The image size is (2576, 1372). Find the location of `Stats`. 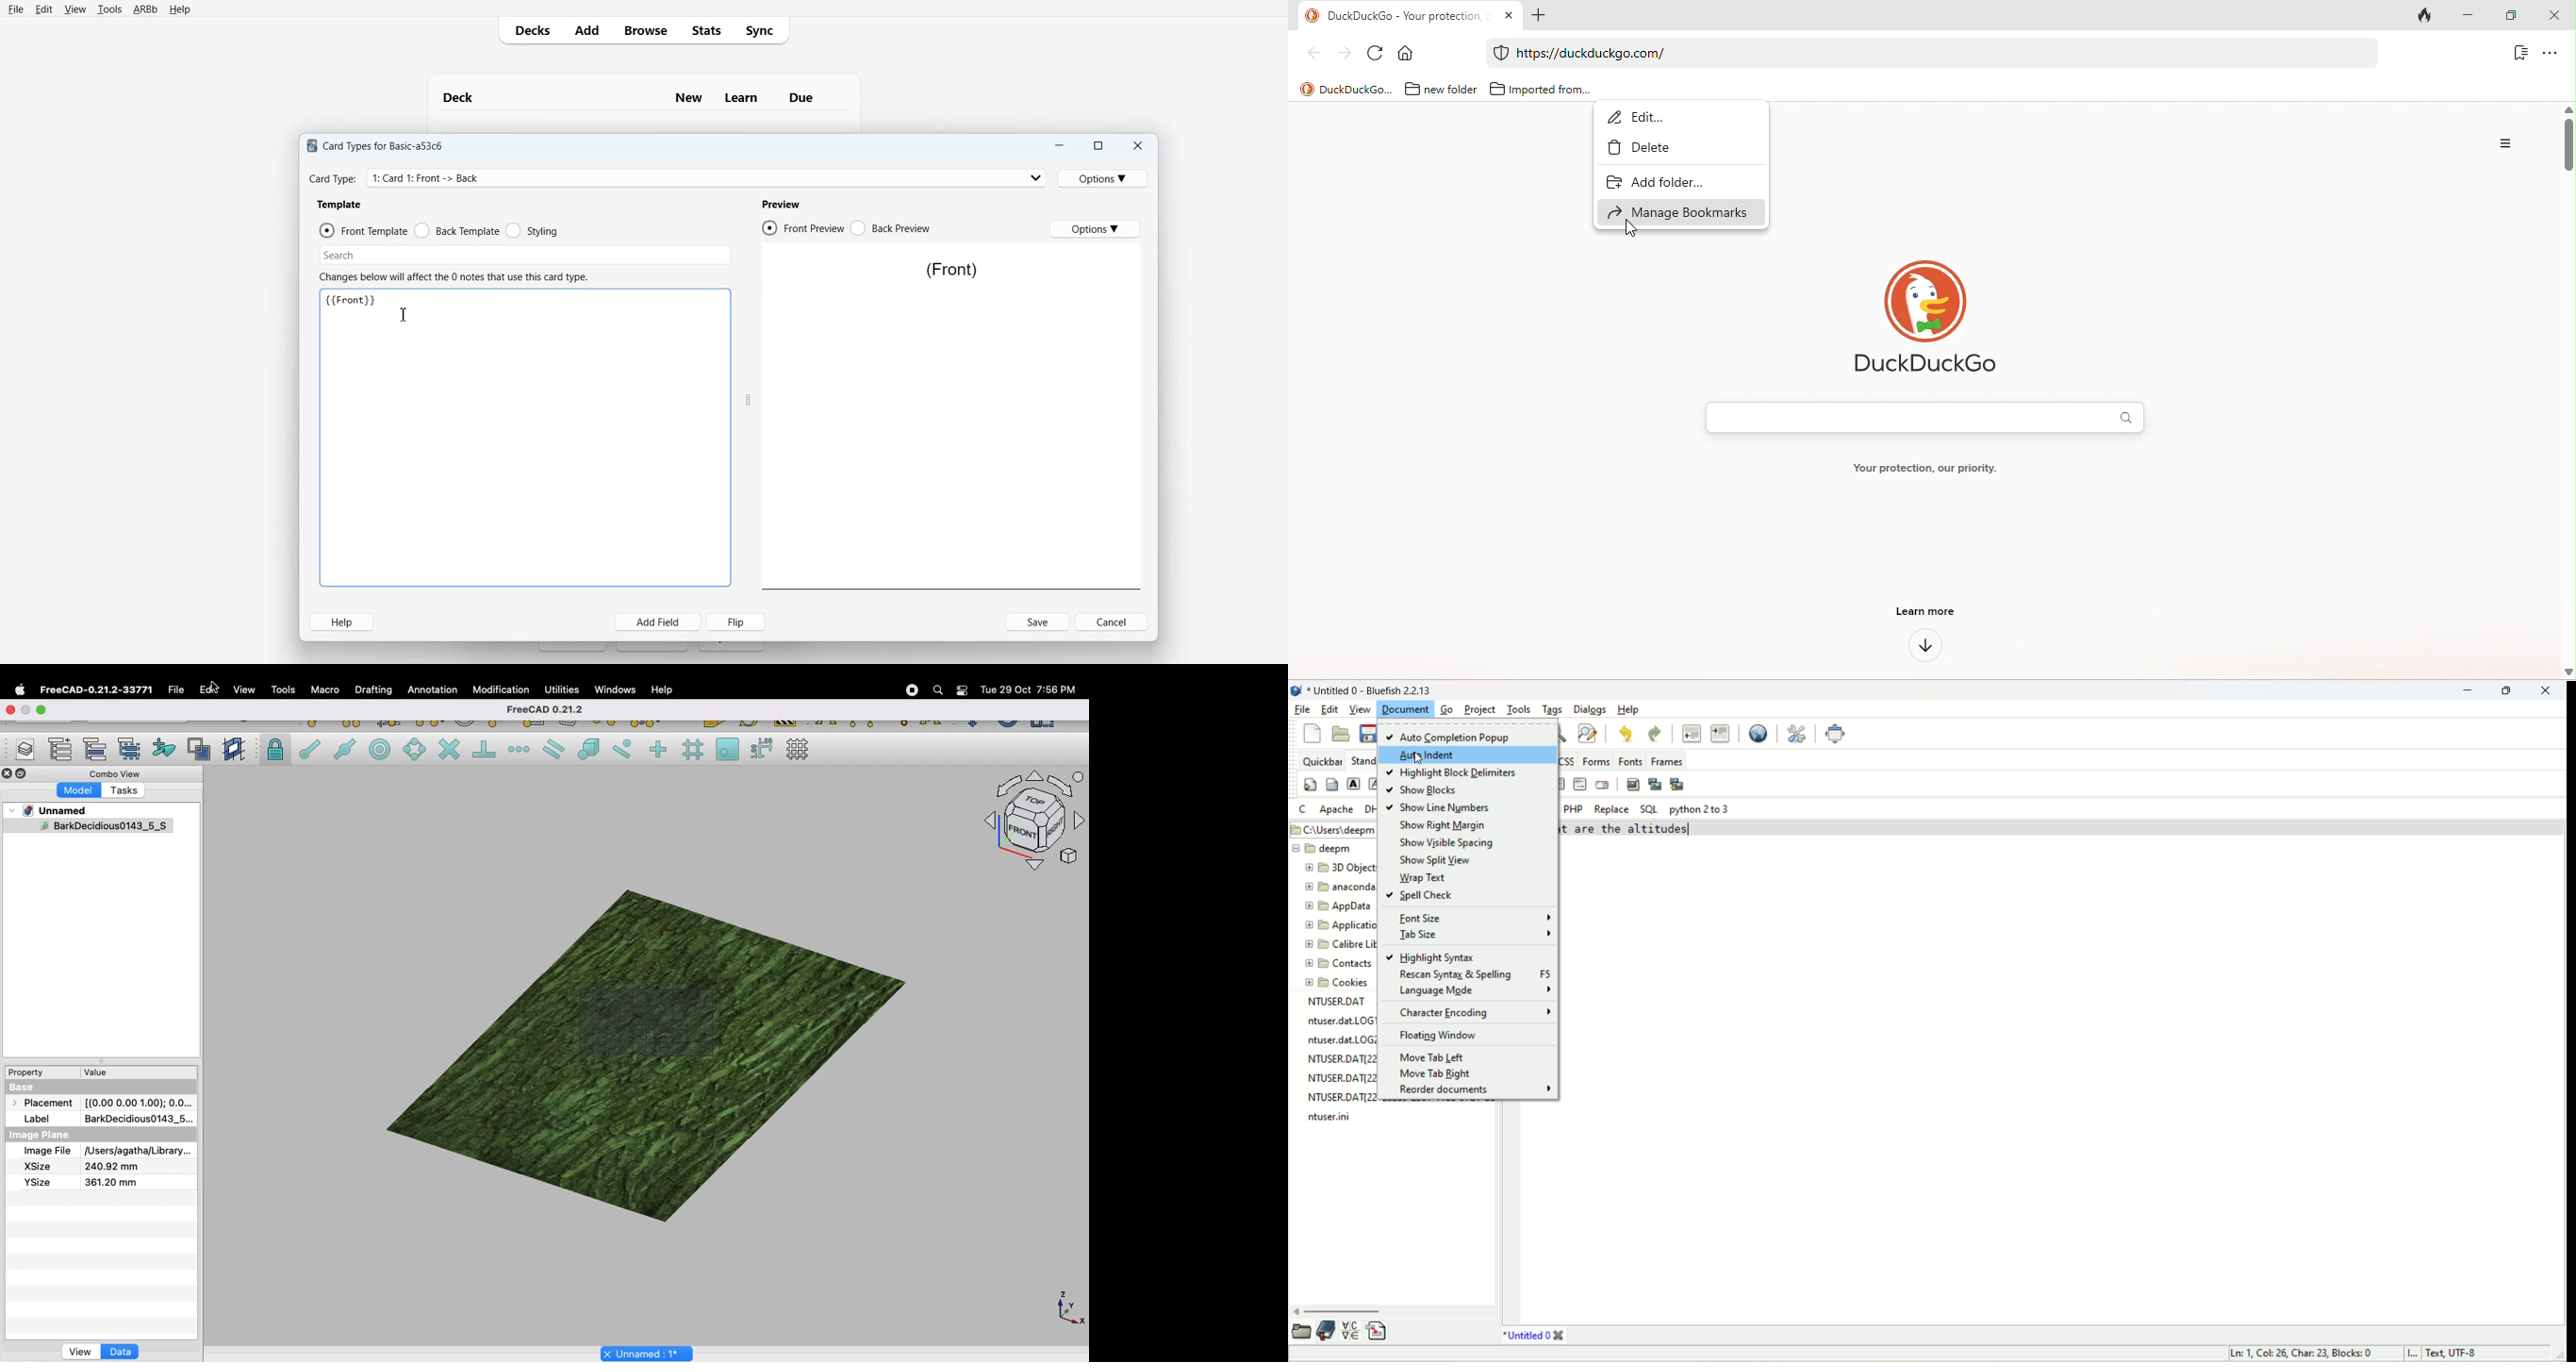

Stats is located at coordinates (705, 30).